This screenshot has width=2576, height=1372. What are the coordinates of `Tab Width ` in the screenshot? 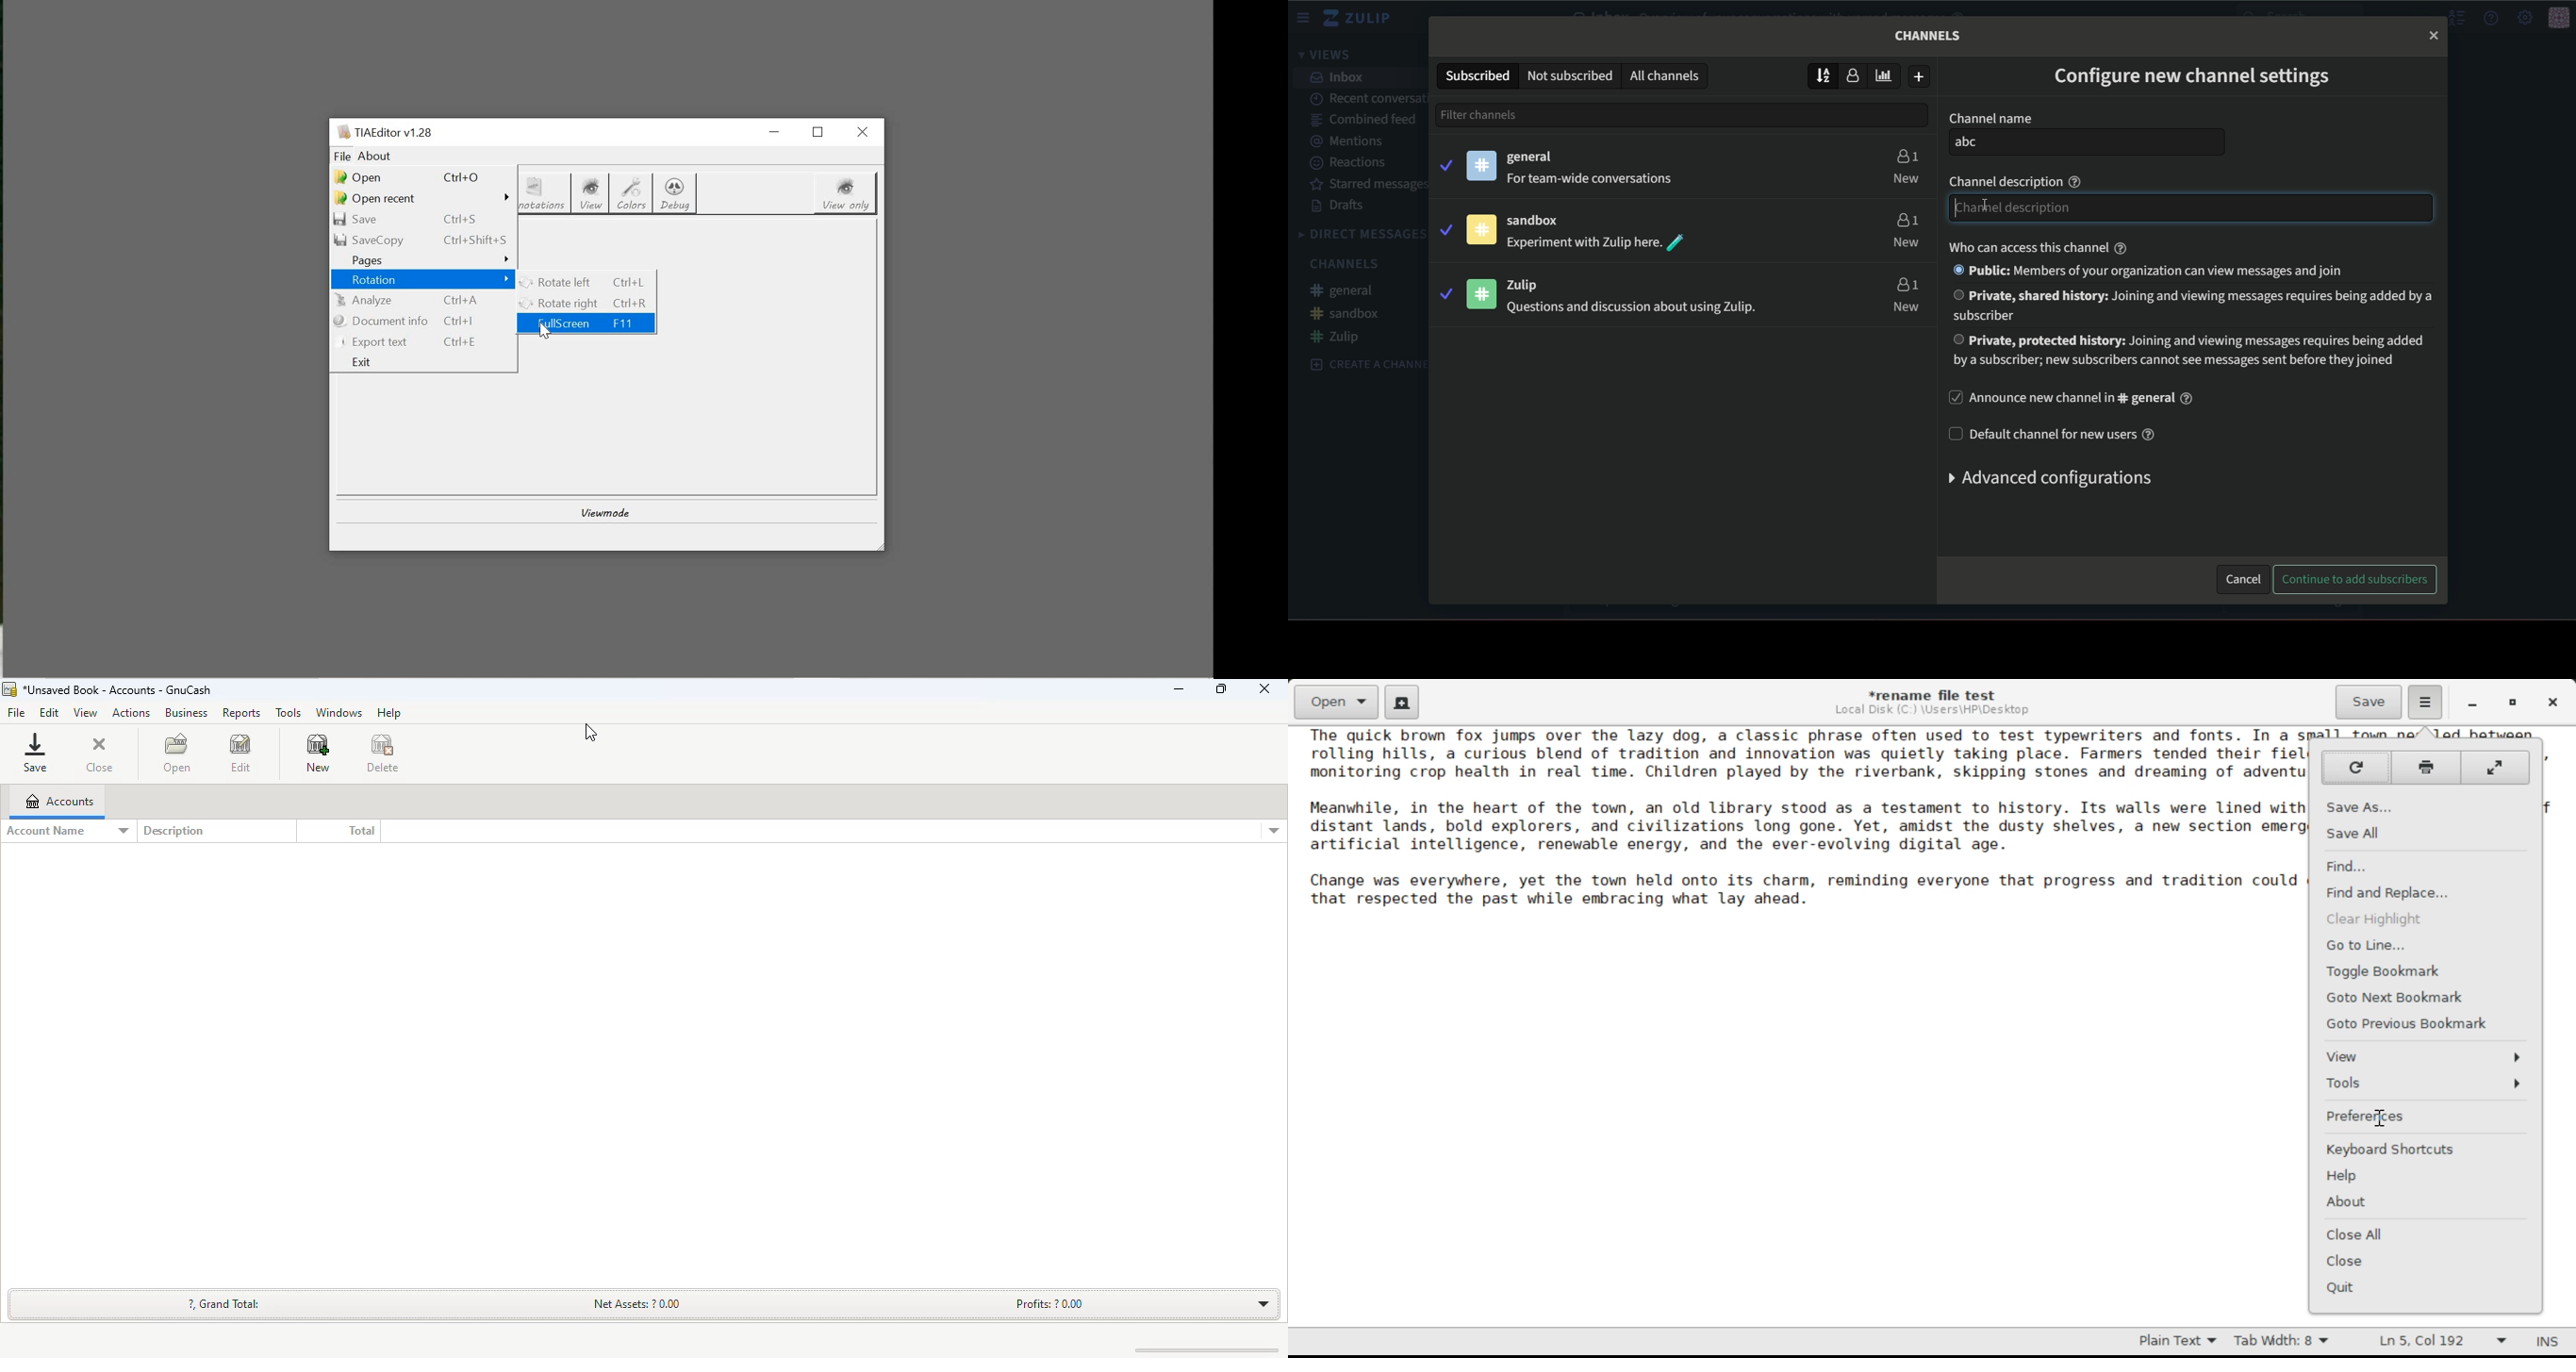 It's located at (2284, 1343).